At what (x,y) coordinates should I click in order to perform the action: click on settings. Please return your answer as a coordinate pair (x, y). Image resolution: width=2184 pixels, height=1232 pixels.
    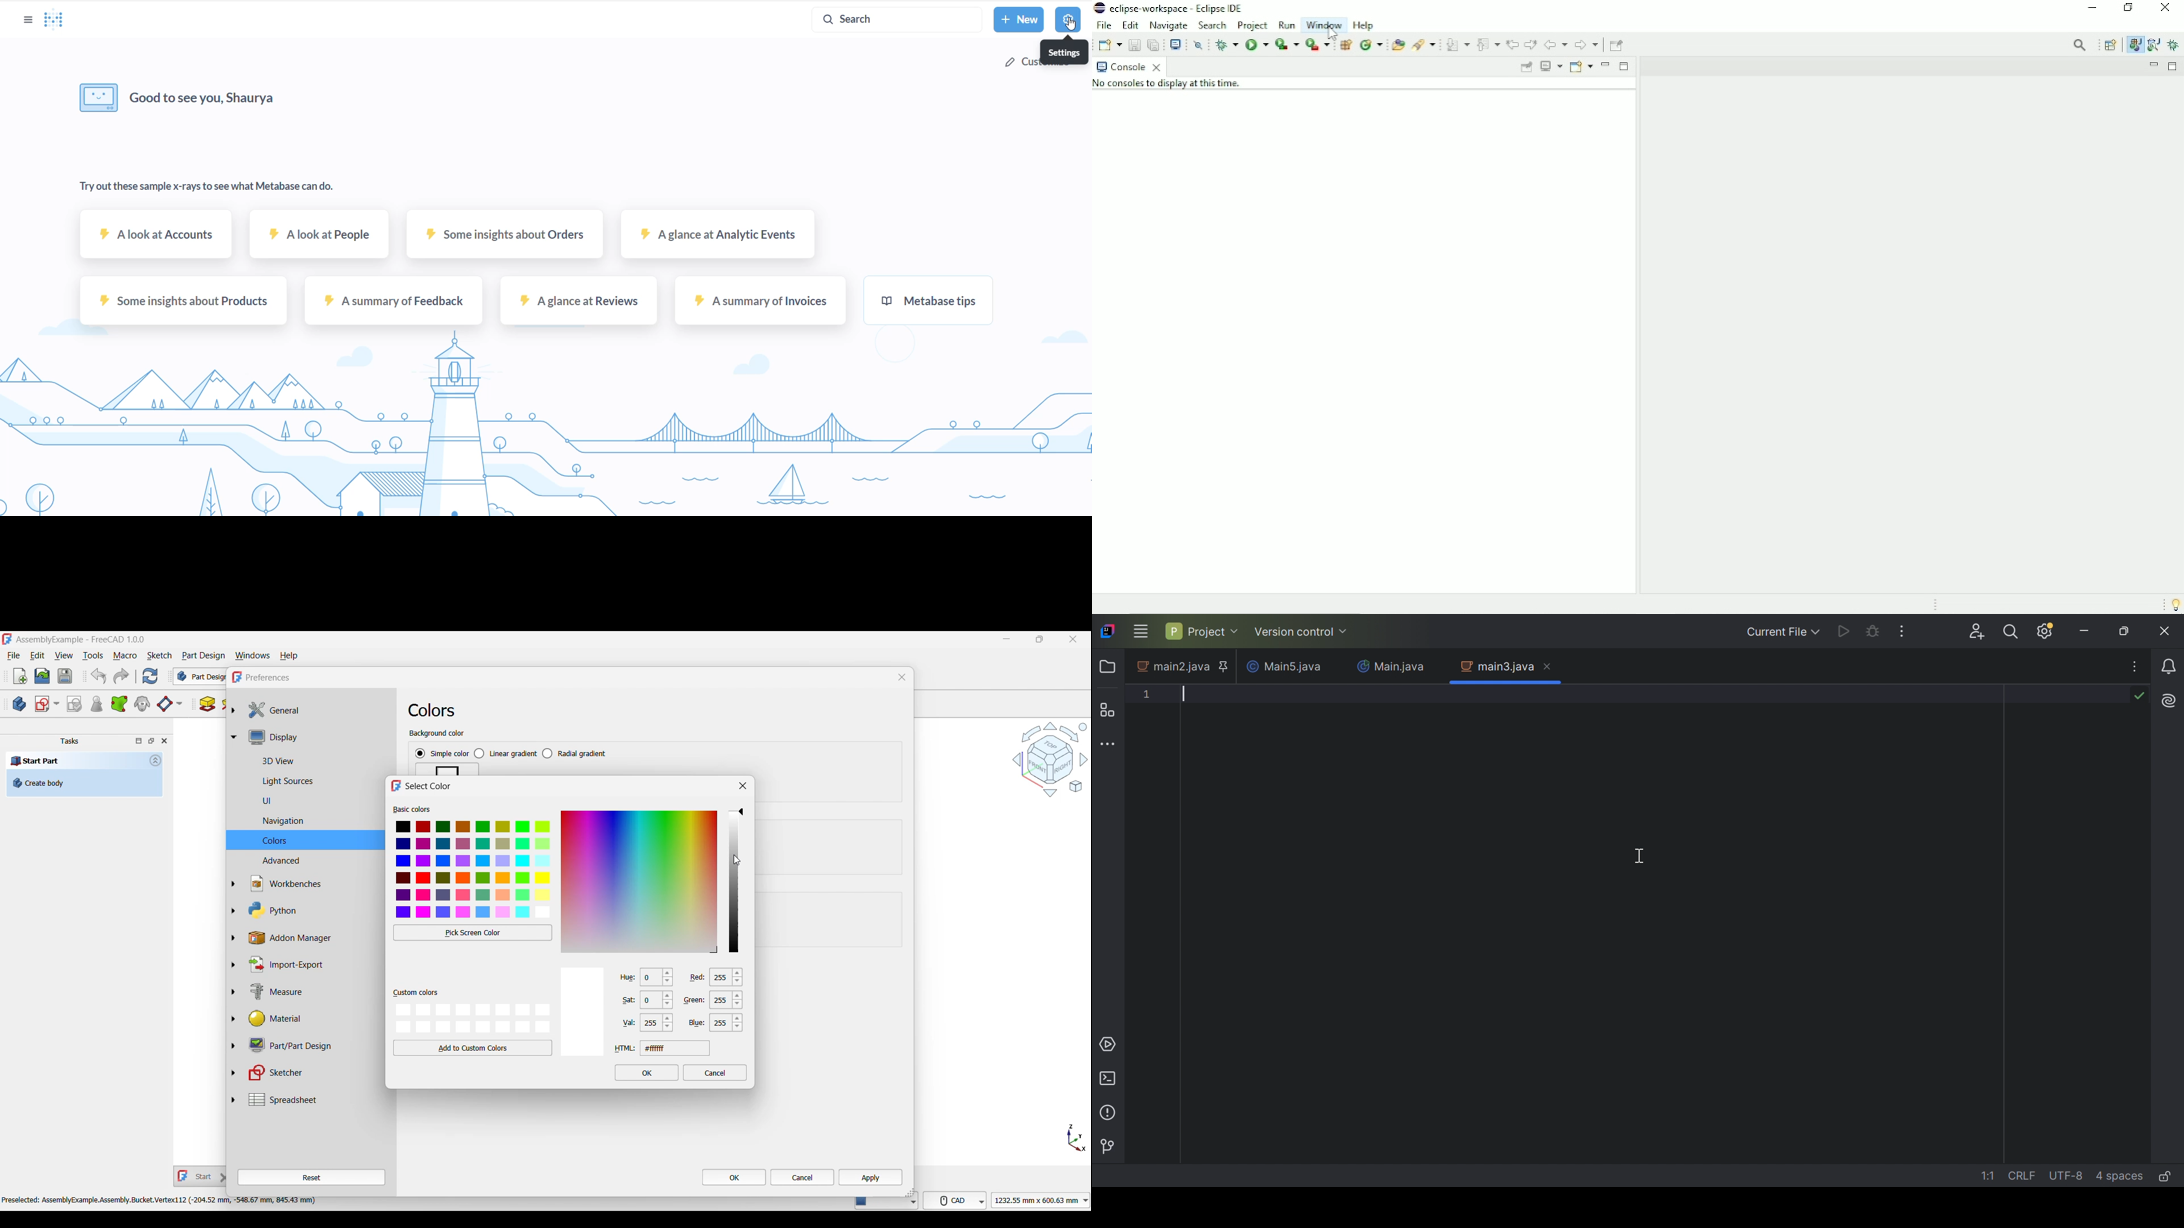
    Looking at the image, I should click on (1062, 51).